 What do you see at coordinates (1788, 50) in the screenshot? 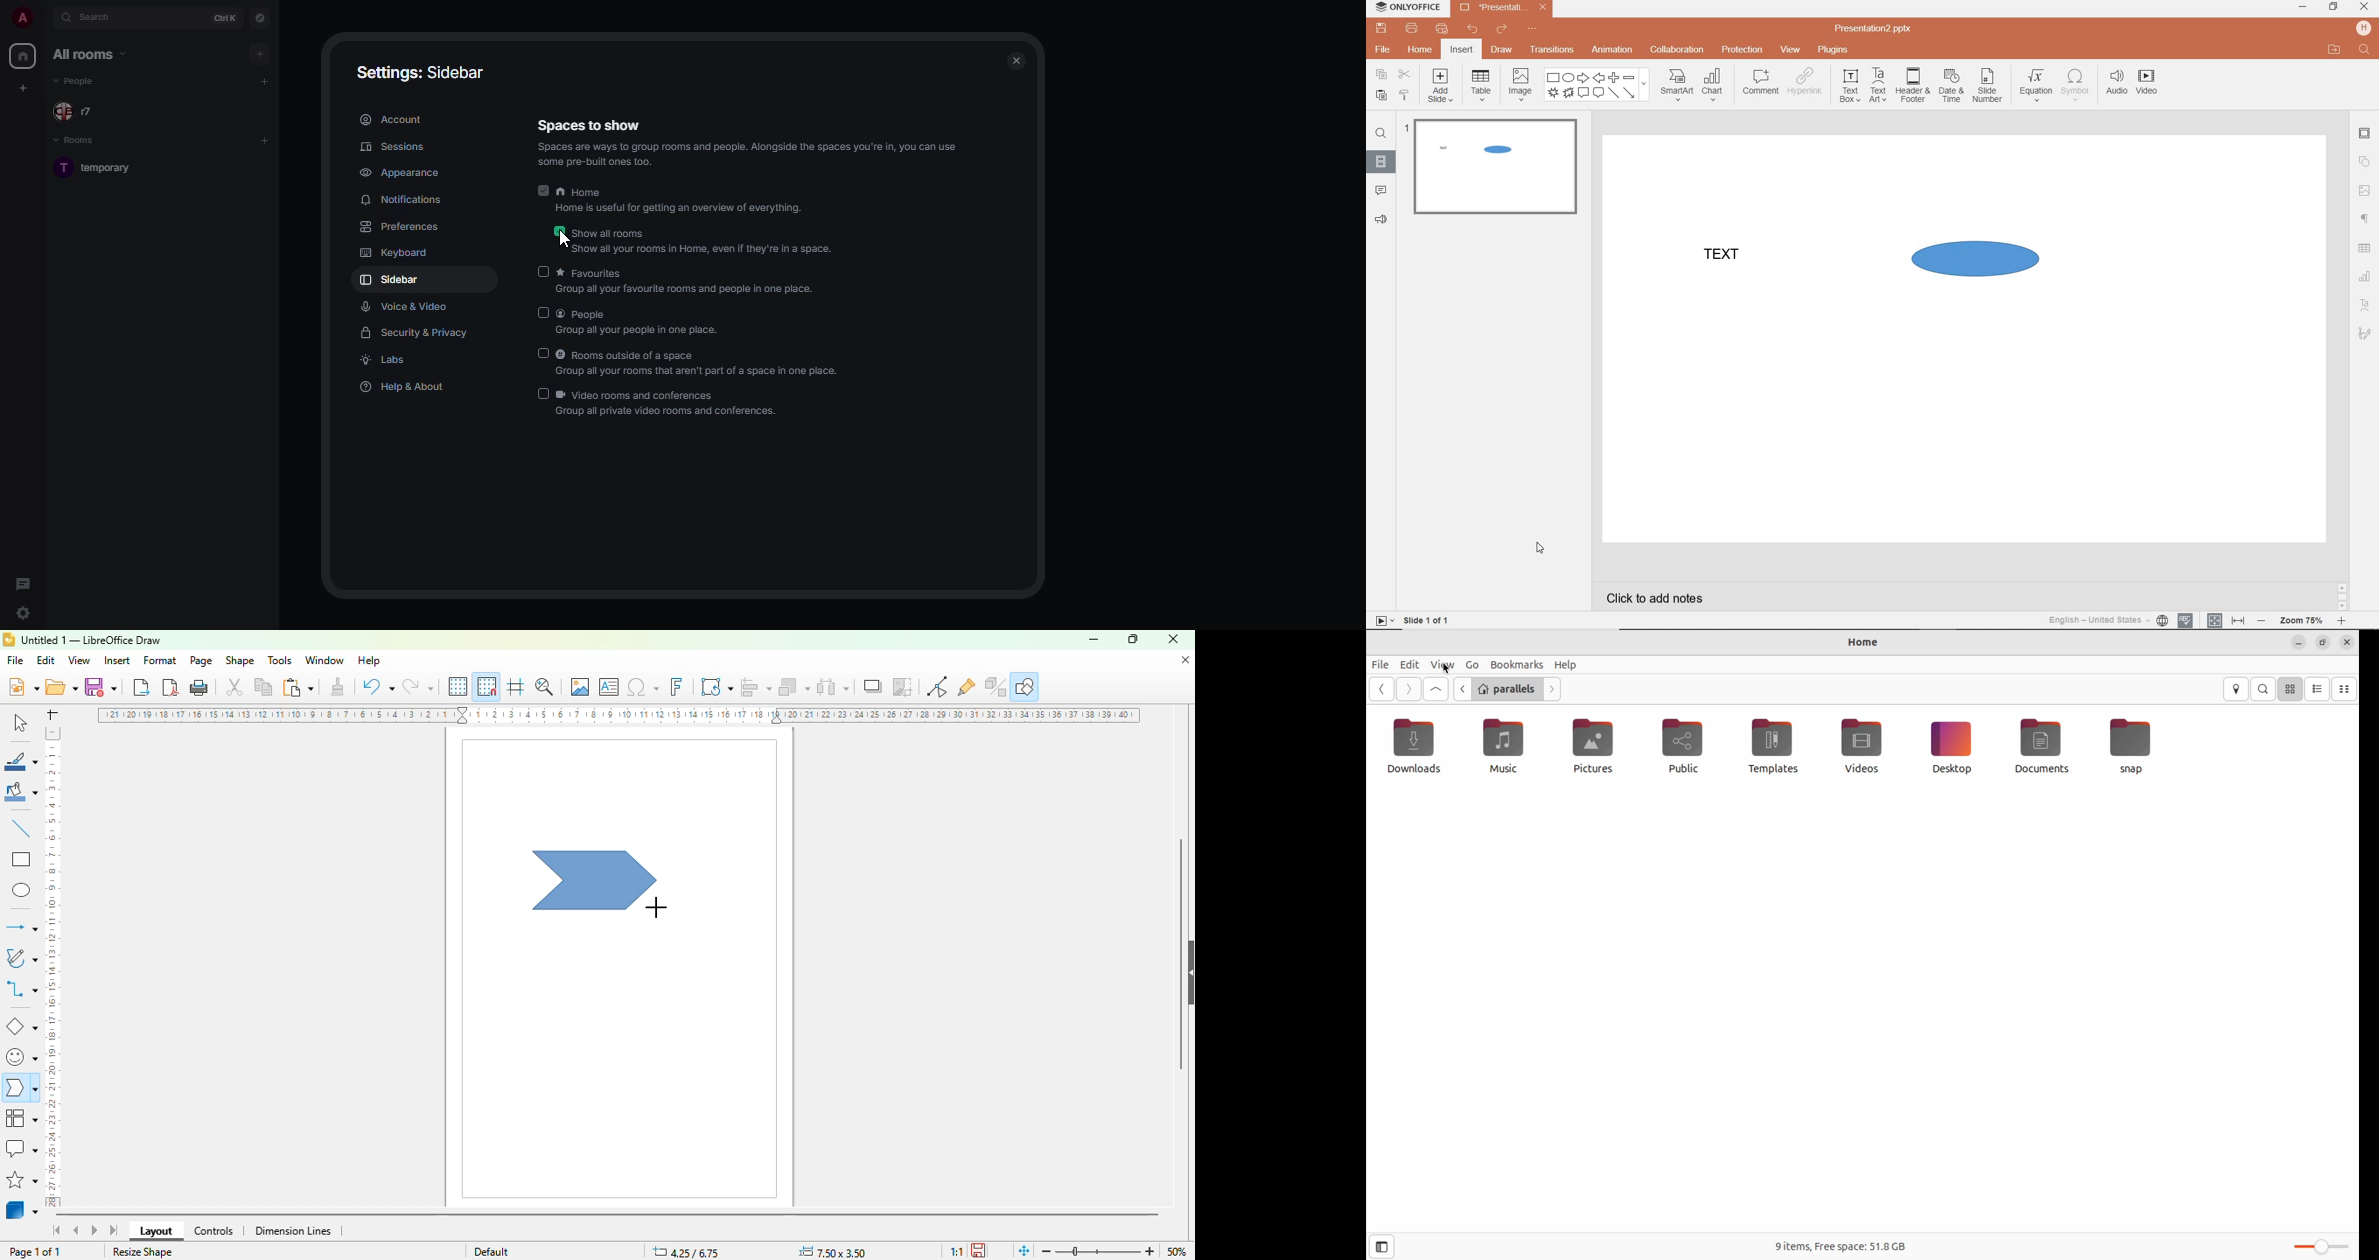
I see `view` at bounding box center [1788, 50].